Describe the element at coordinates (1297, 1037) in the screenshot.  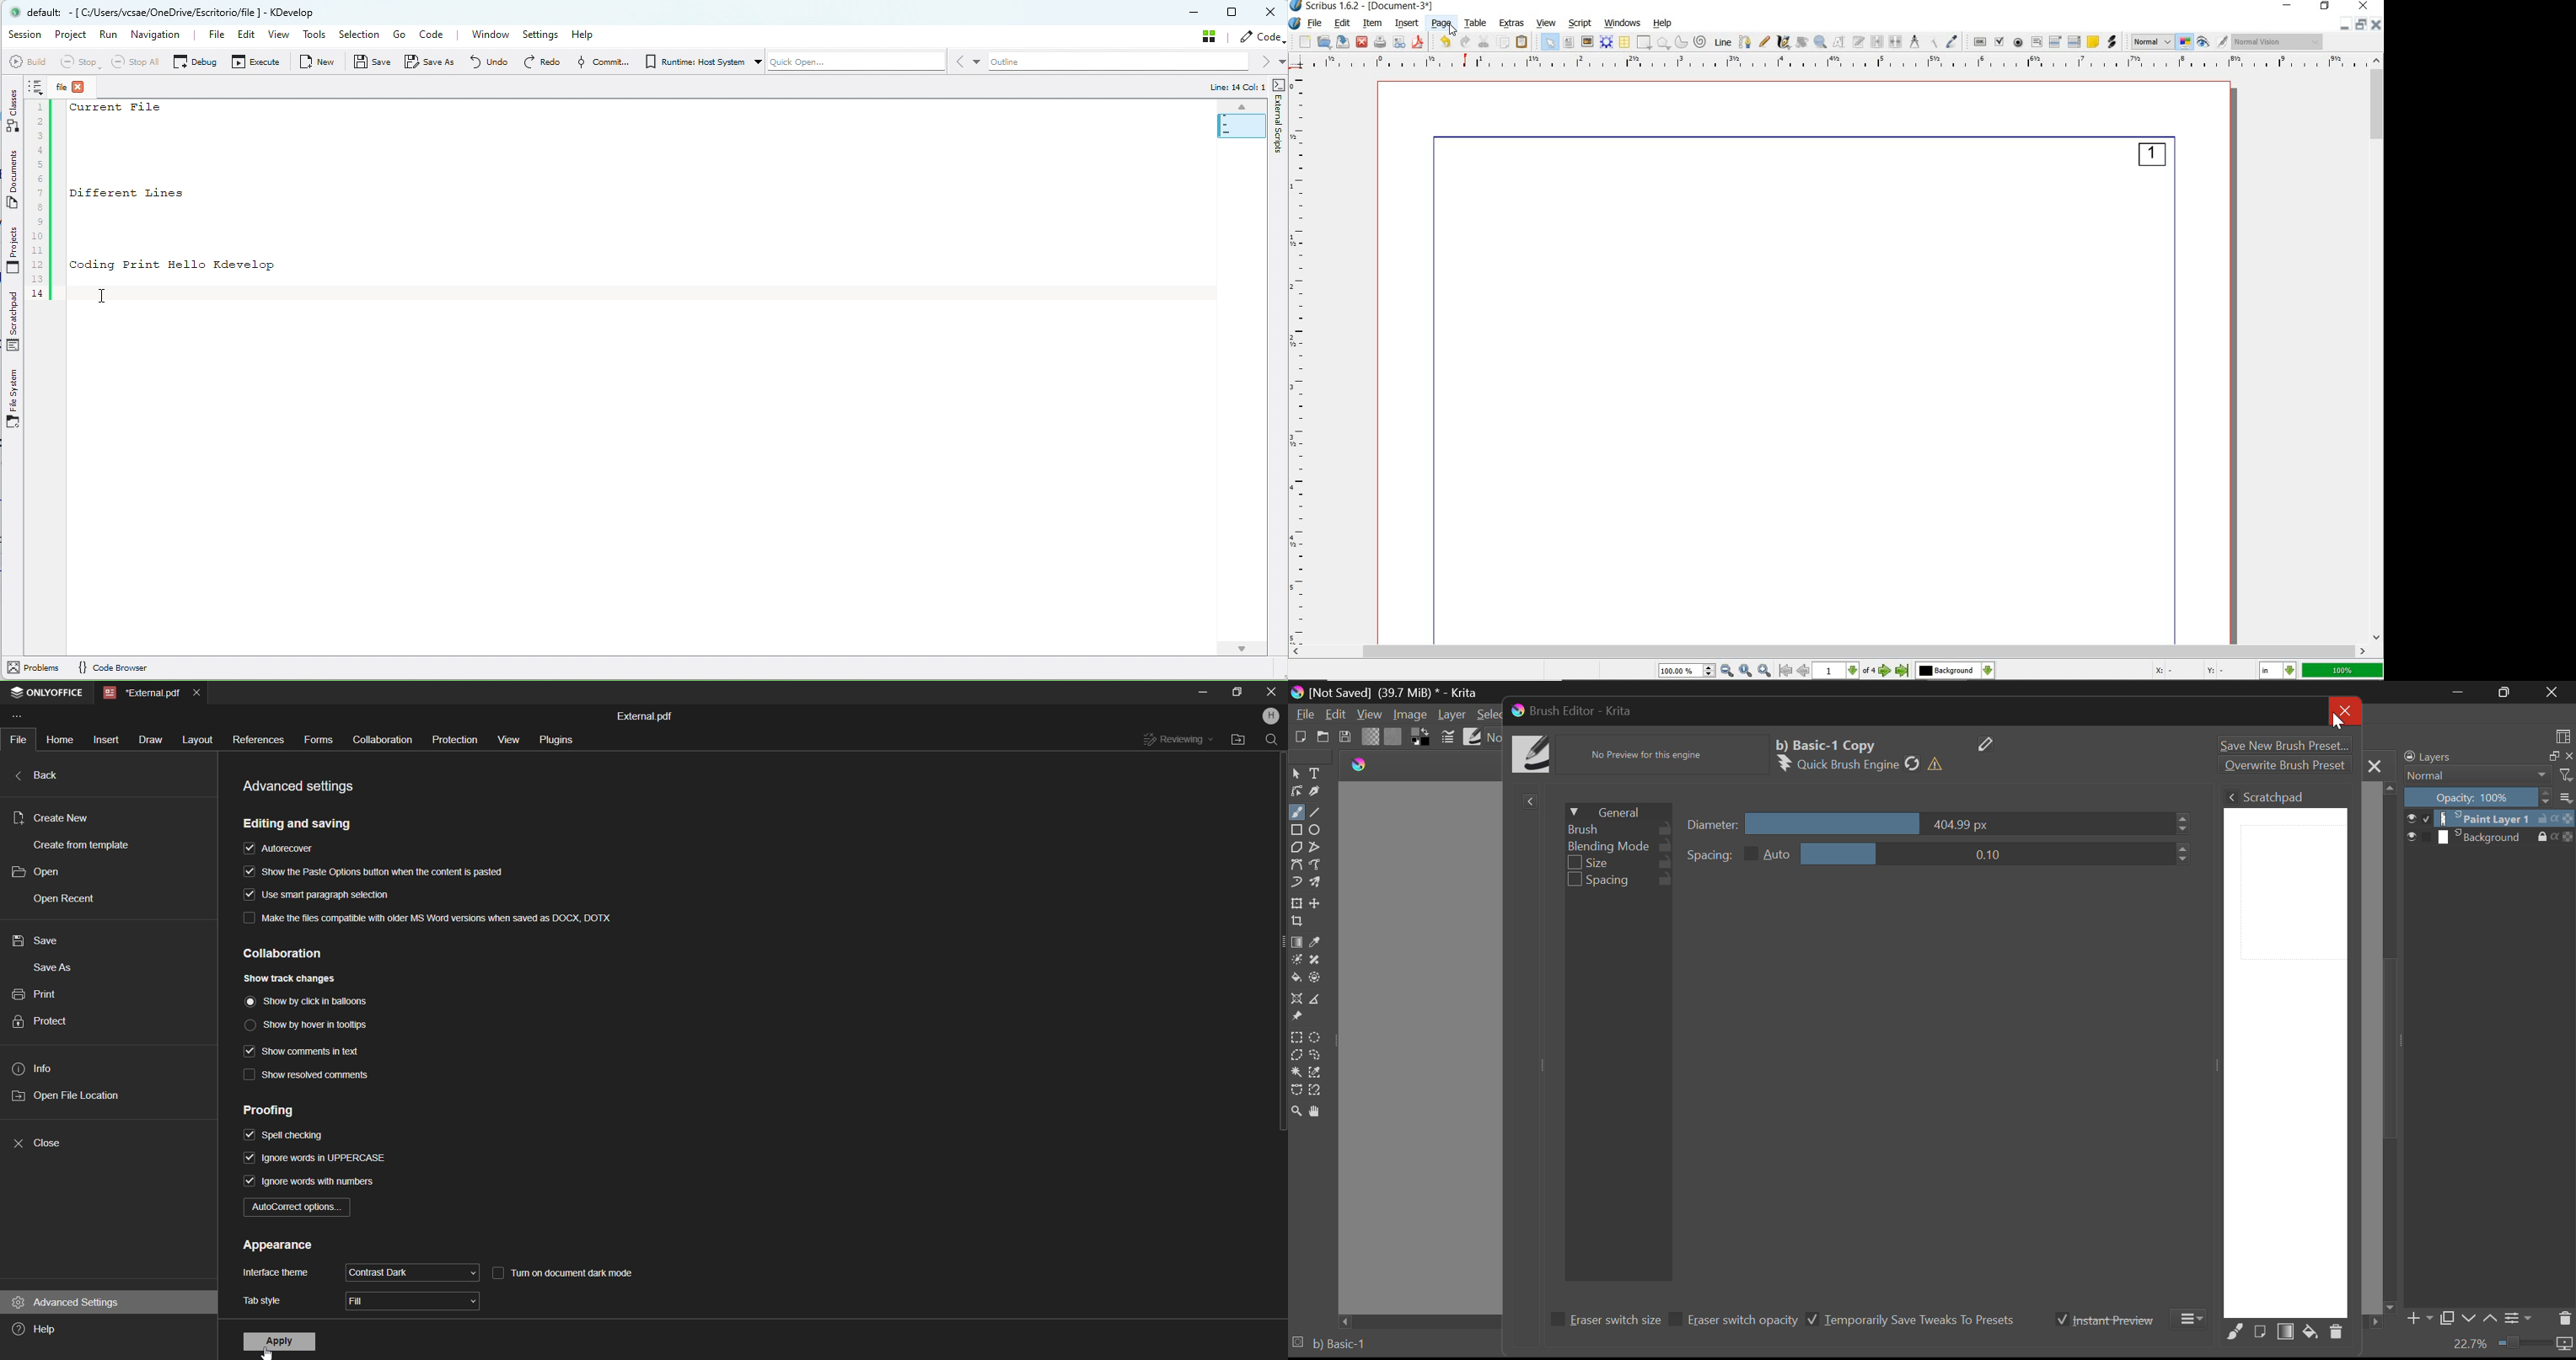
I see `Rectangle Selection` at that location.